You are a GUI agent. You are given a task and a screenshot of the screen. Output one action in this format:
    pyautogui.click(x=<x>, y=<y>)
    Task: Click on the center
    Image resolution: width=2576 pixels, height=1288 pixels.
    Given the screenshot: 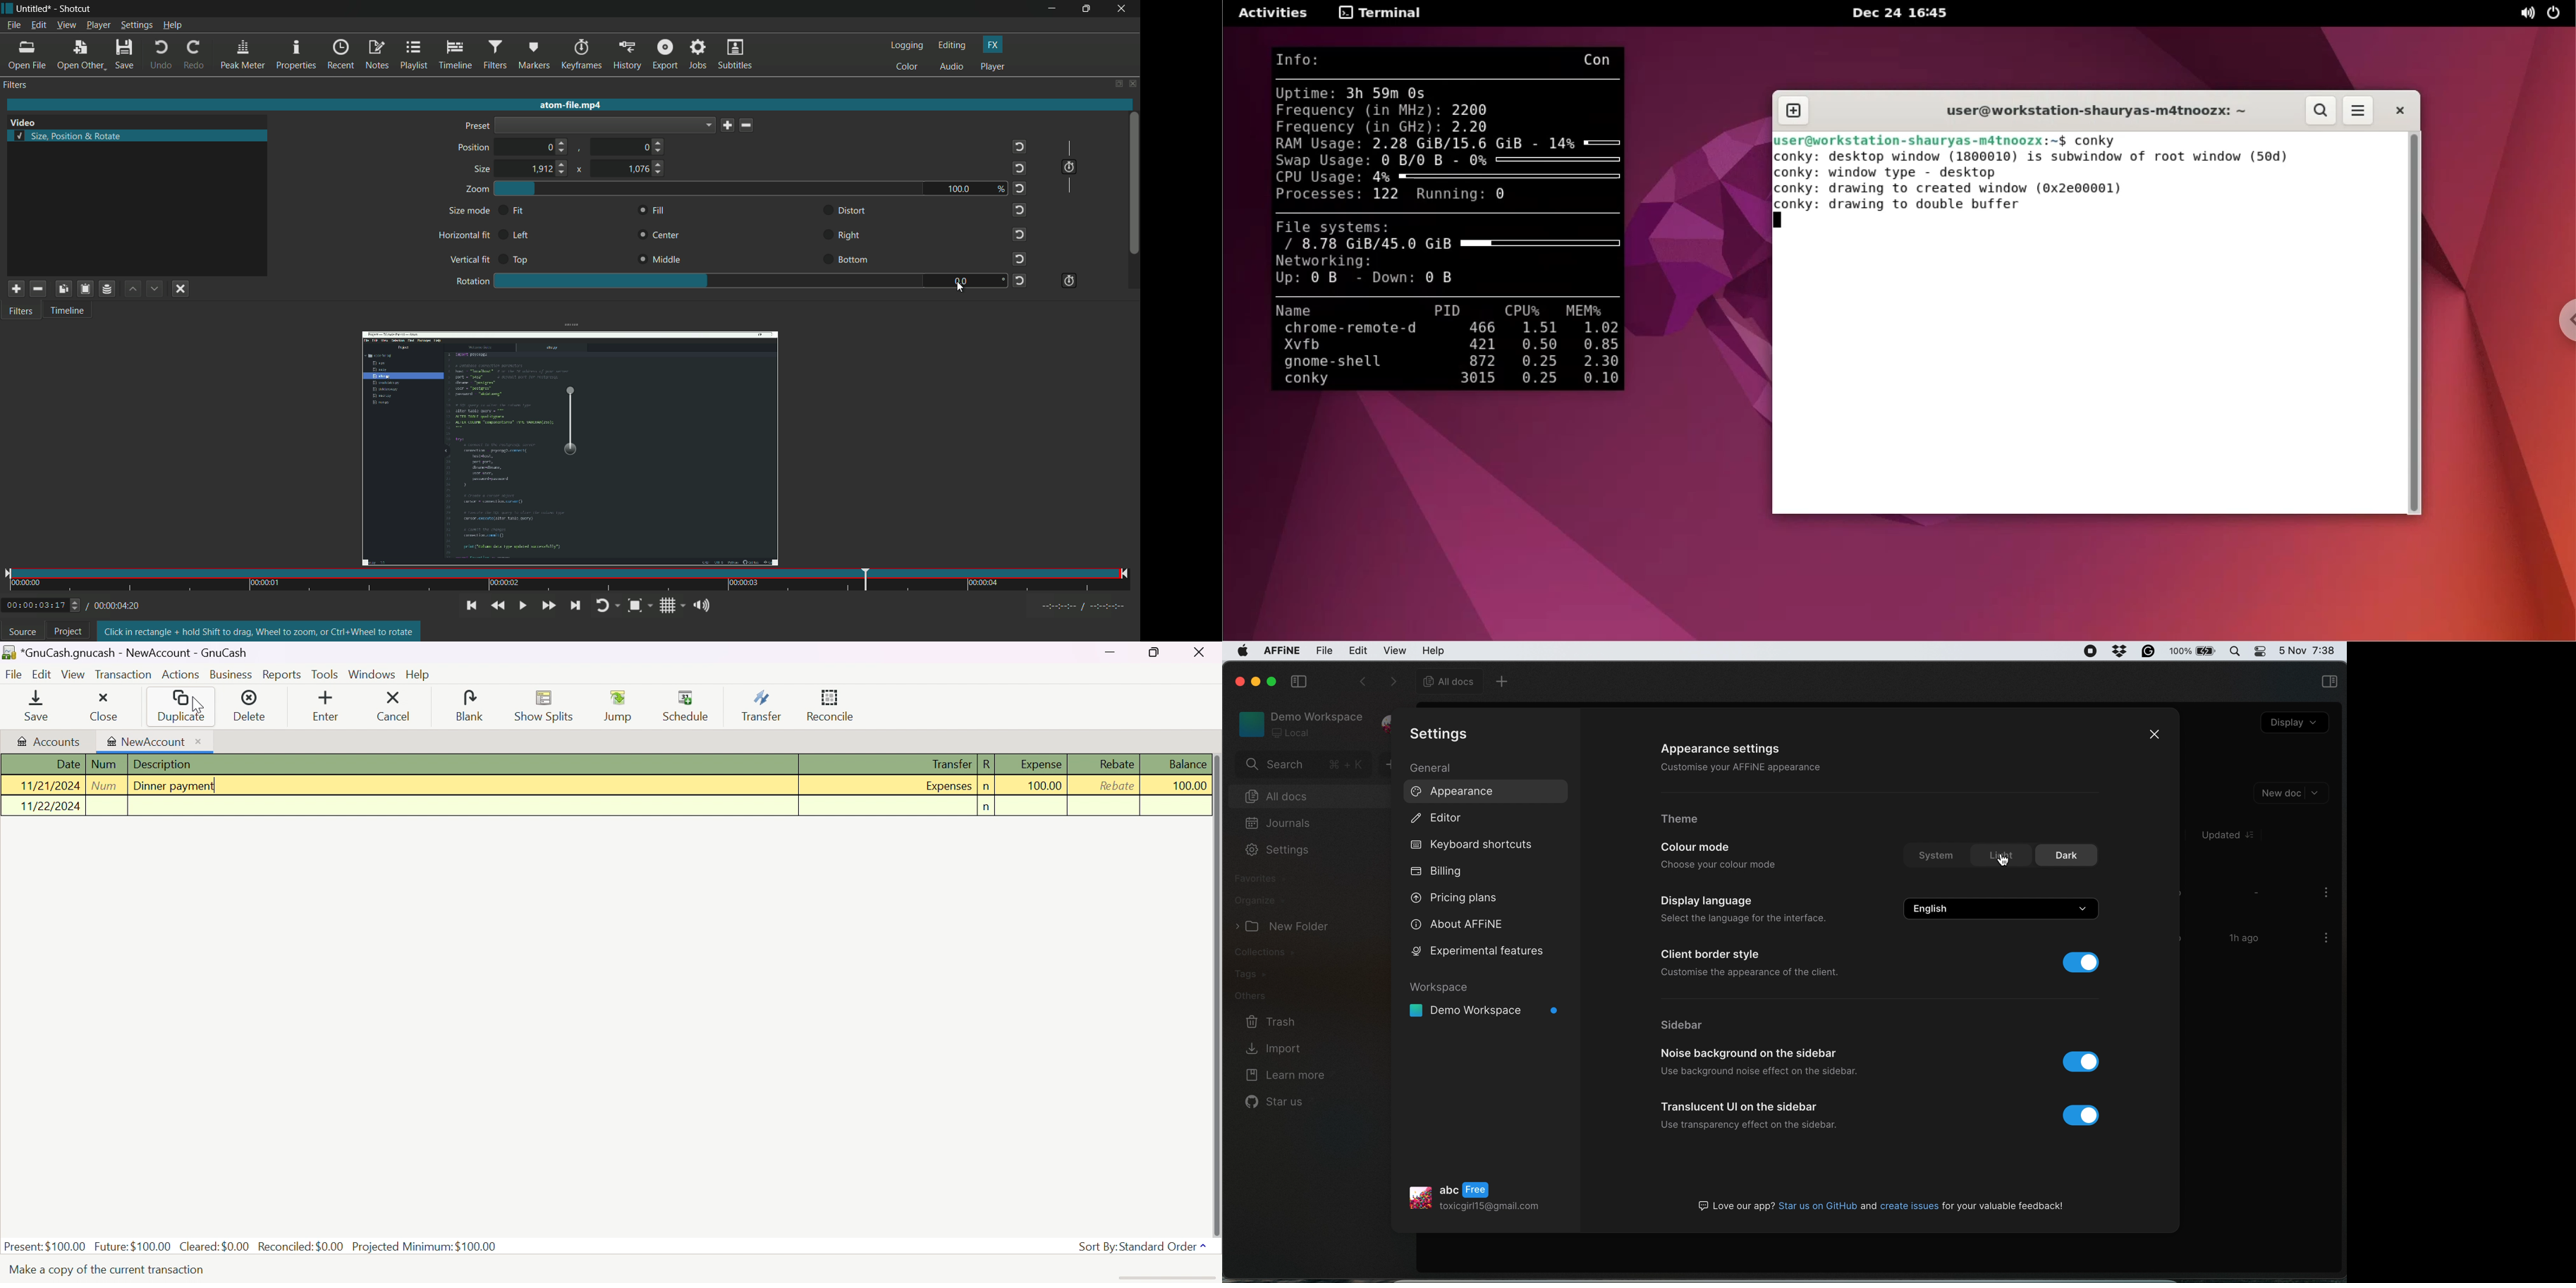 What is the action you would take?
    pyautogui.click(x=661, y=236)
    